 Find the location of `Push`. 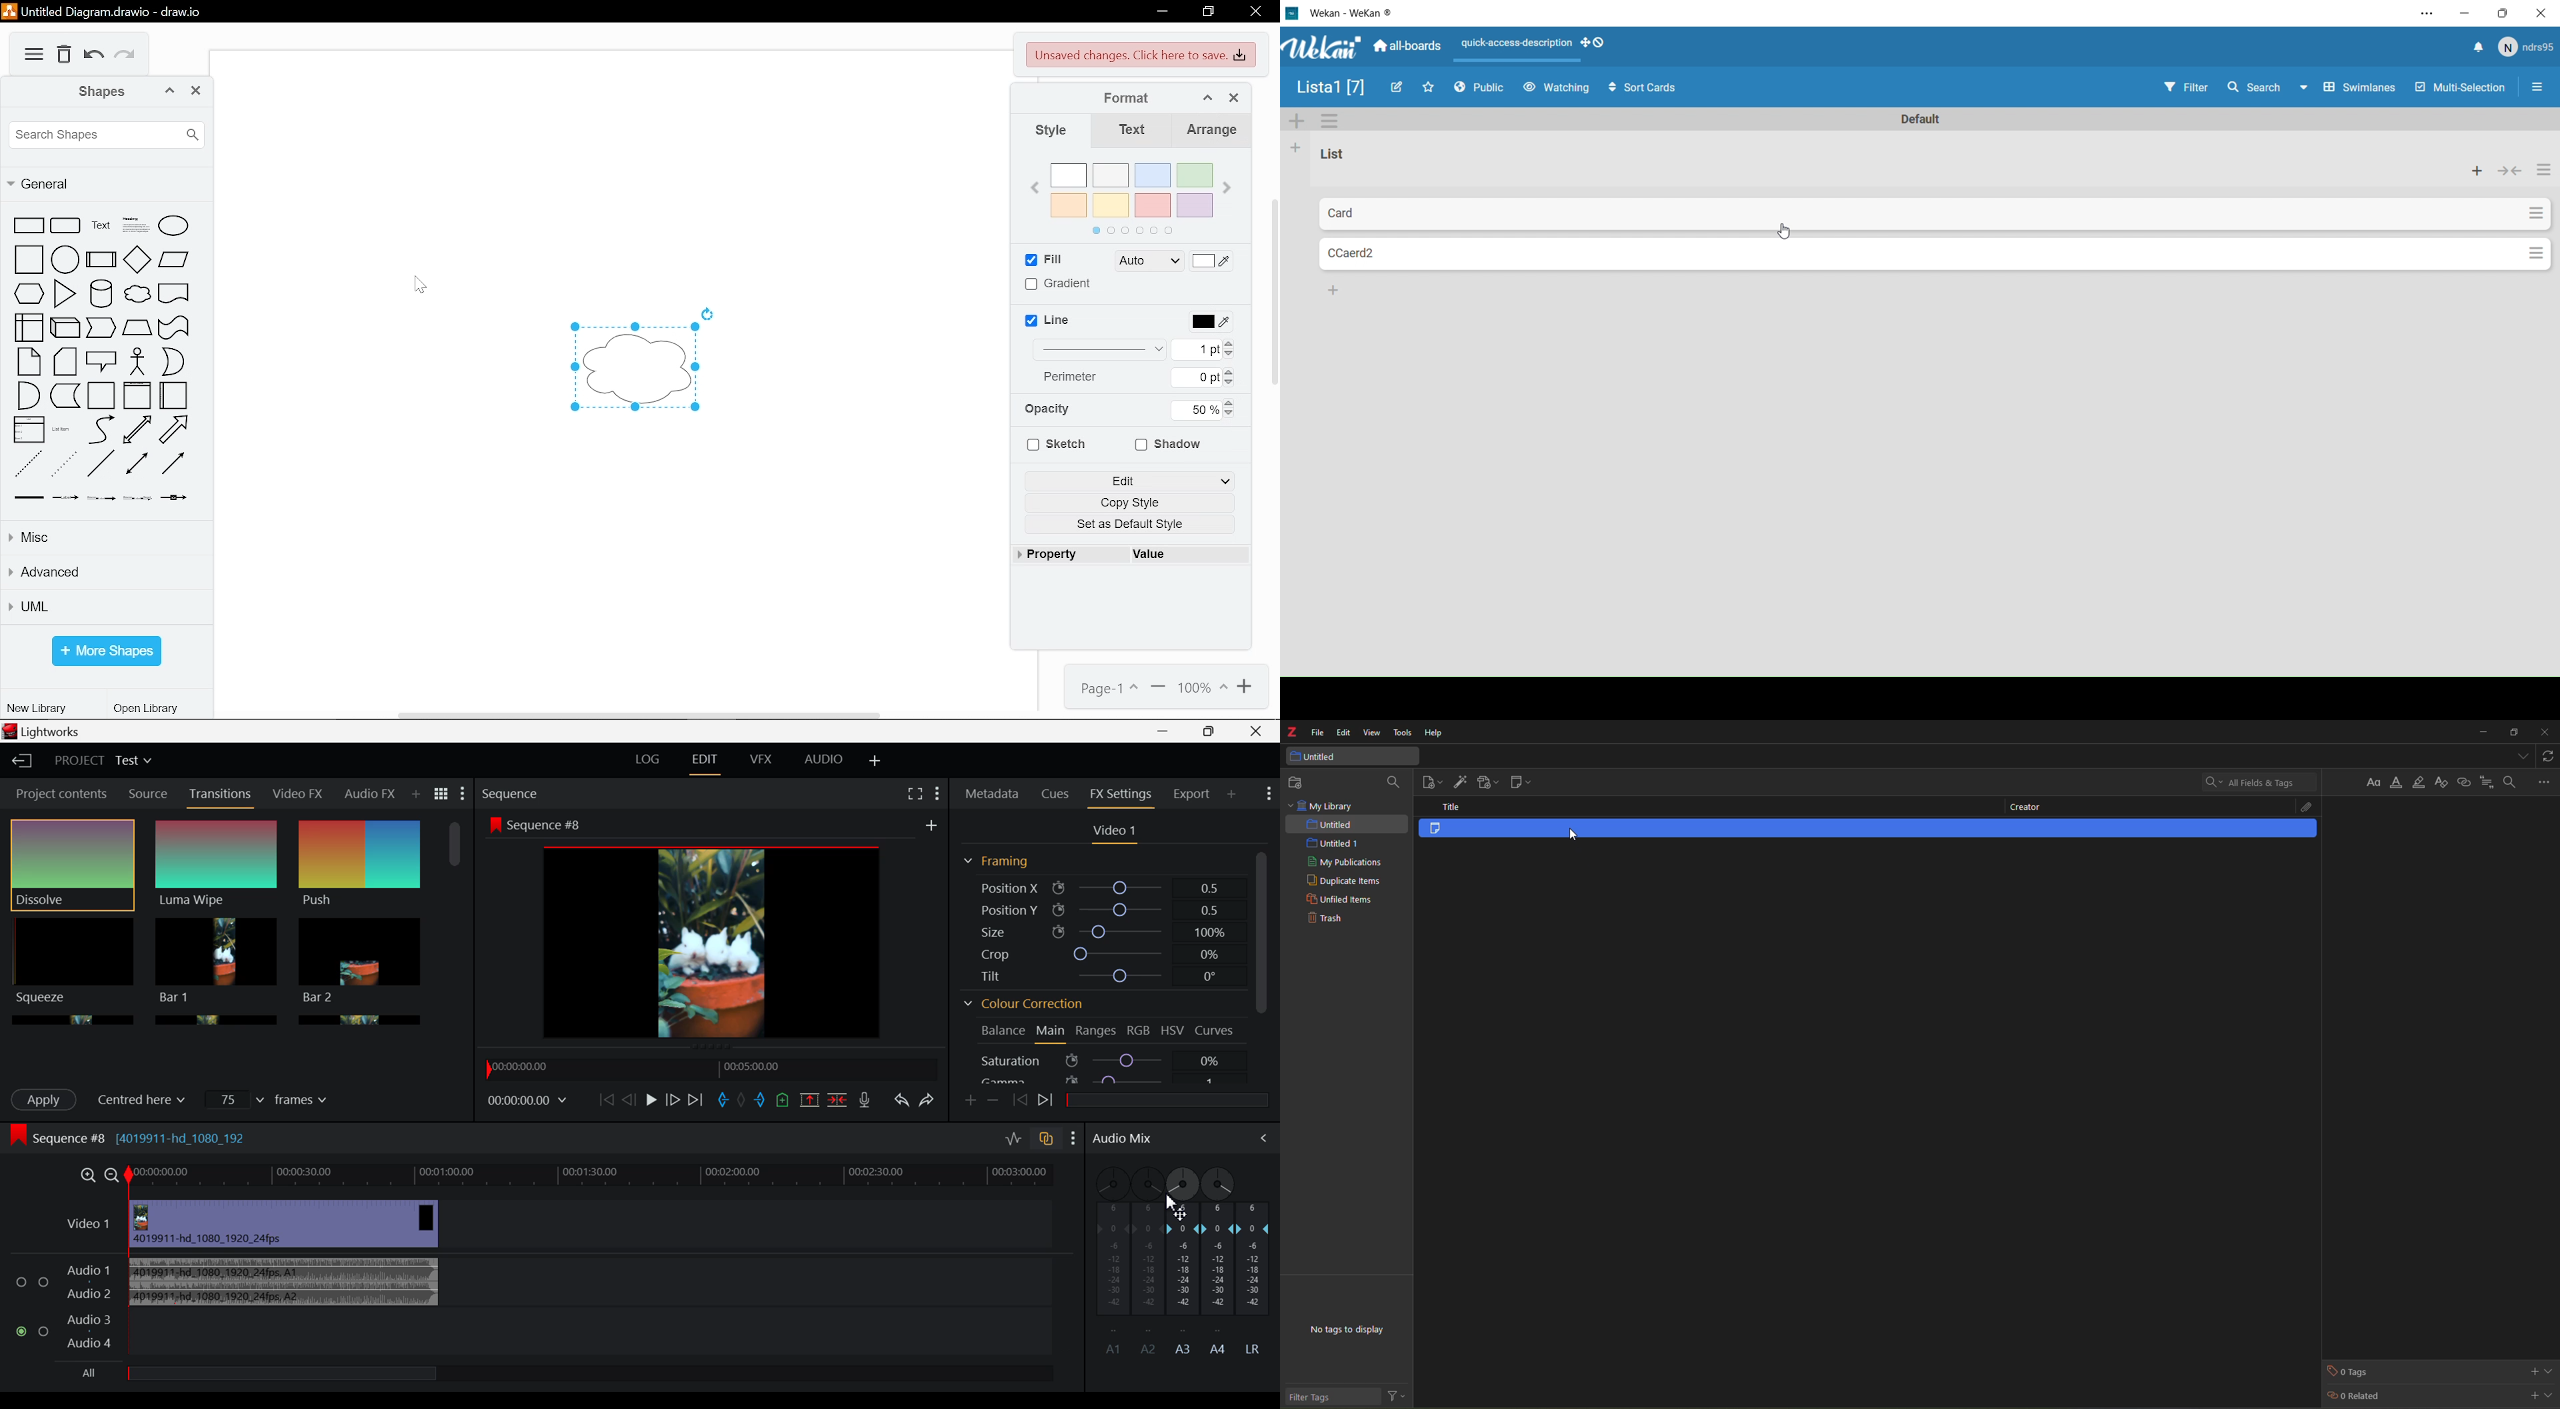

Push is located at coordinates (361, 865).